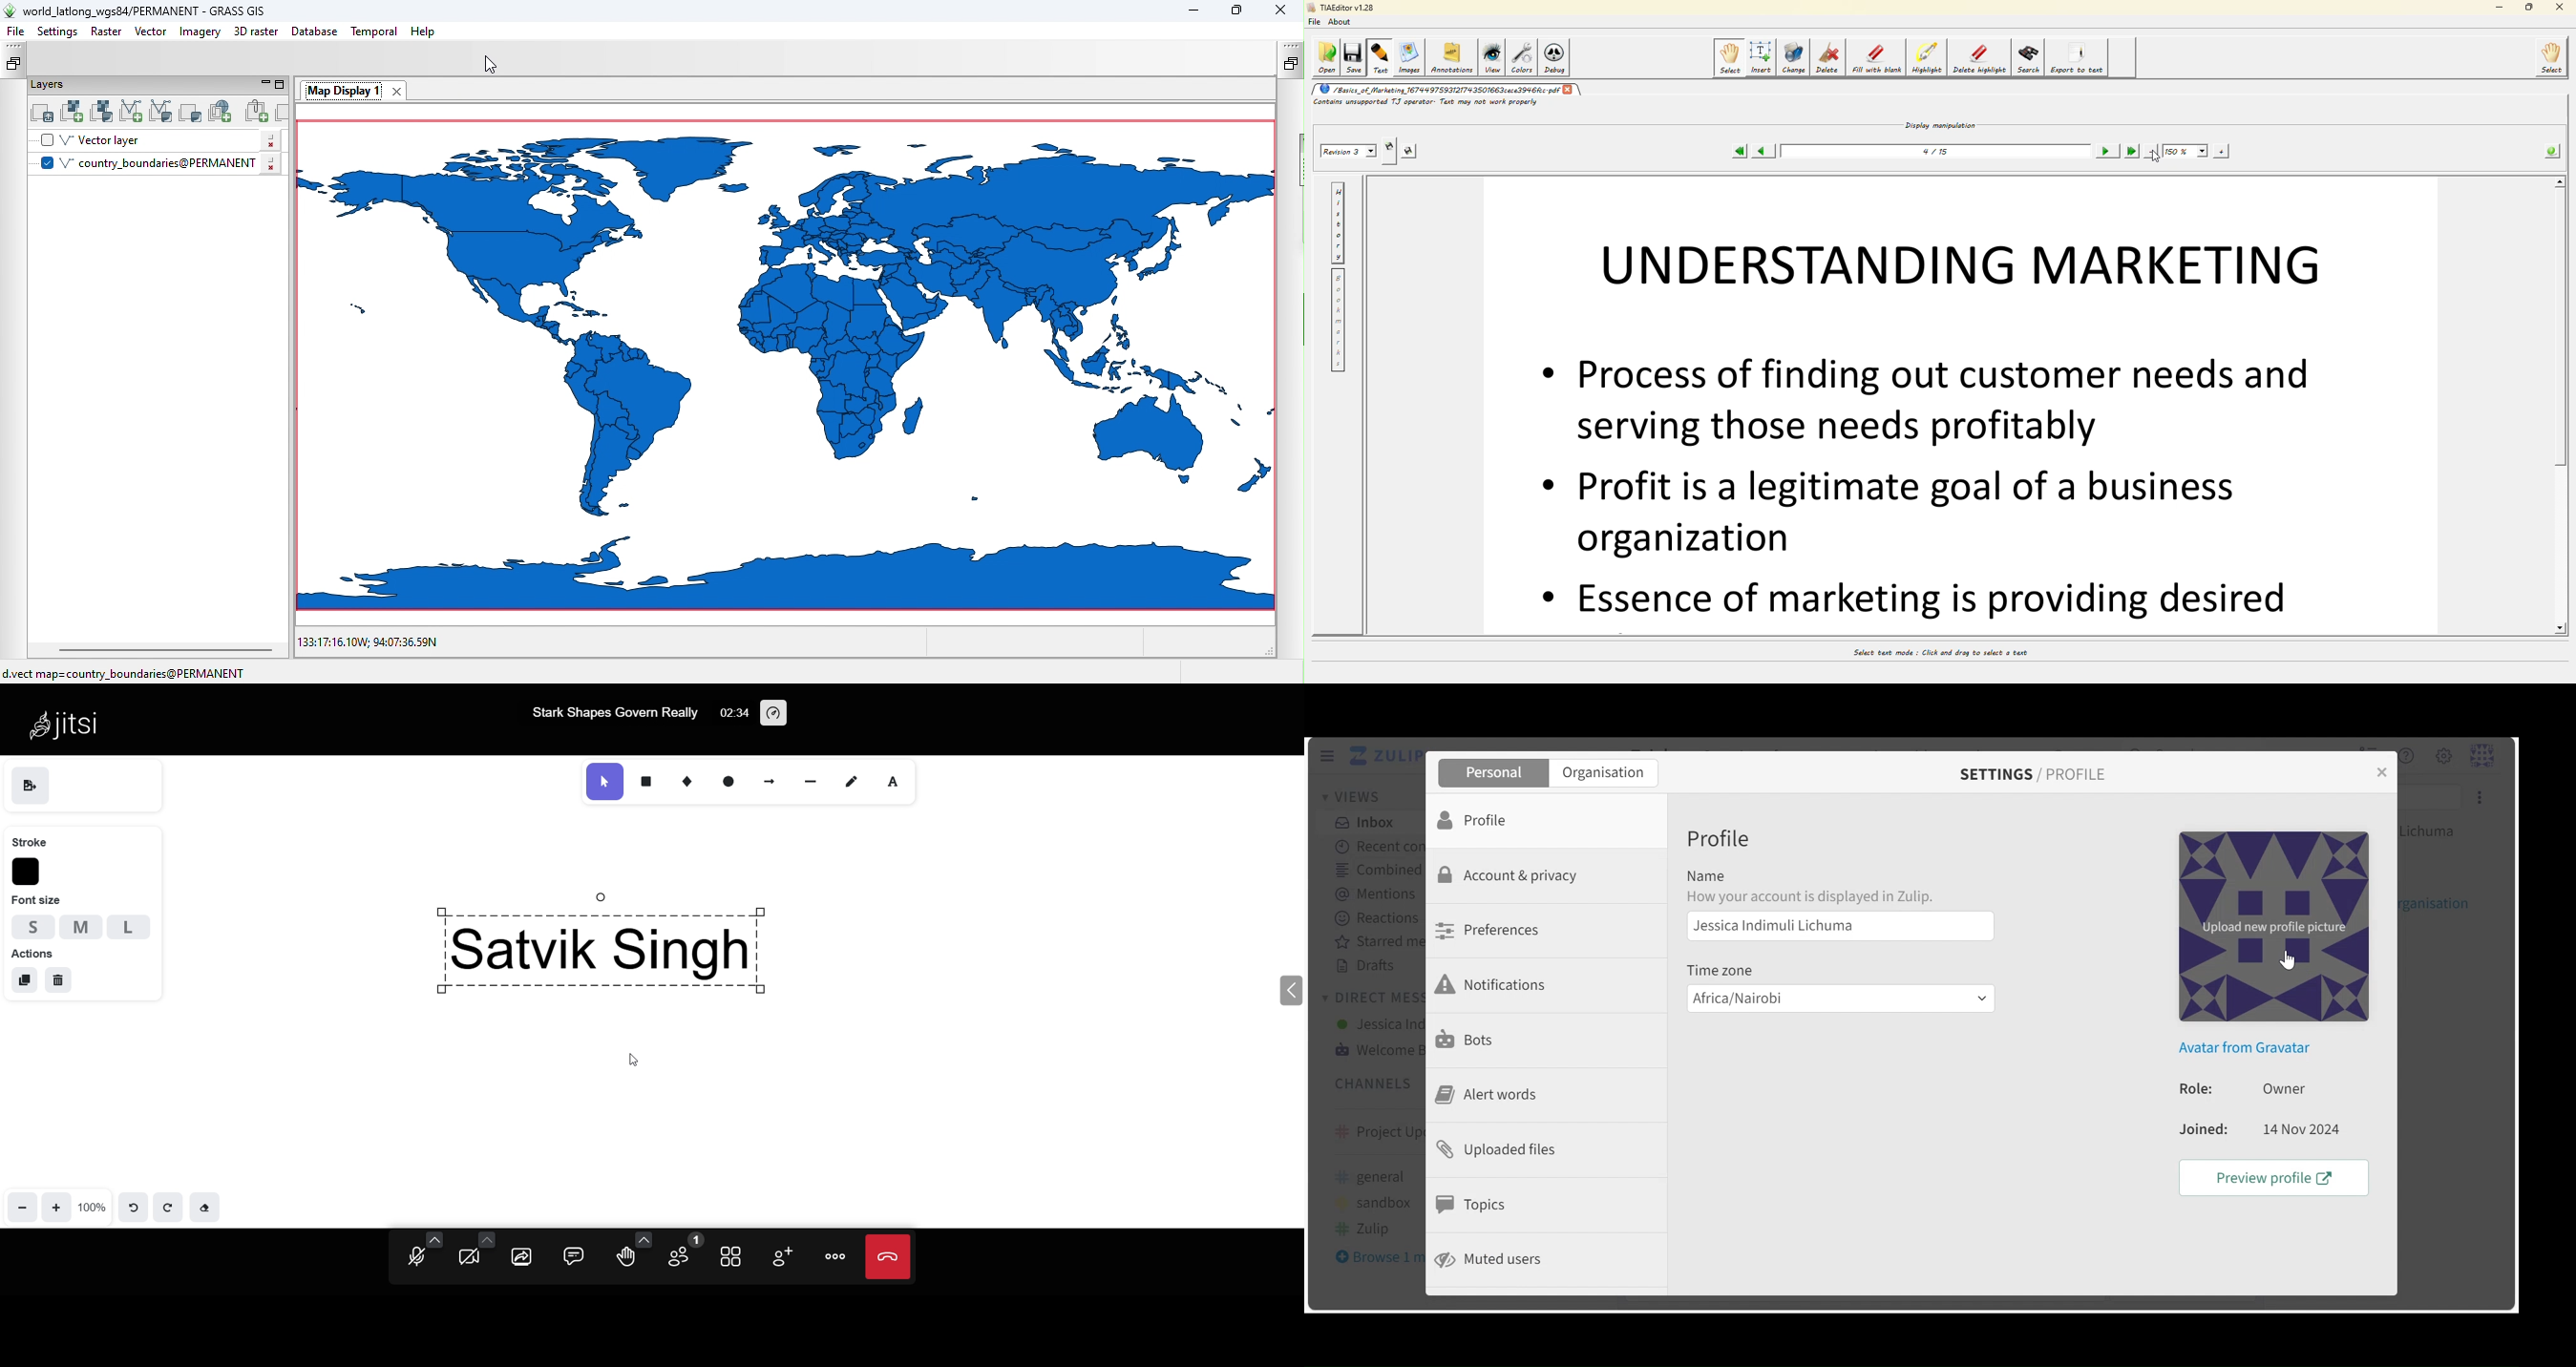 This screenshot has height=1372, width=2576. I want to click on open, so click(1325, 57).